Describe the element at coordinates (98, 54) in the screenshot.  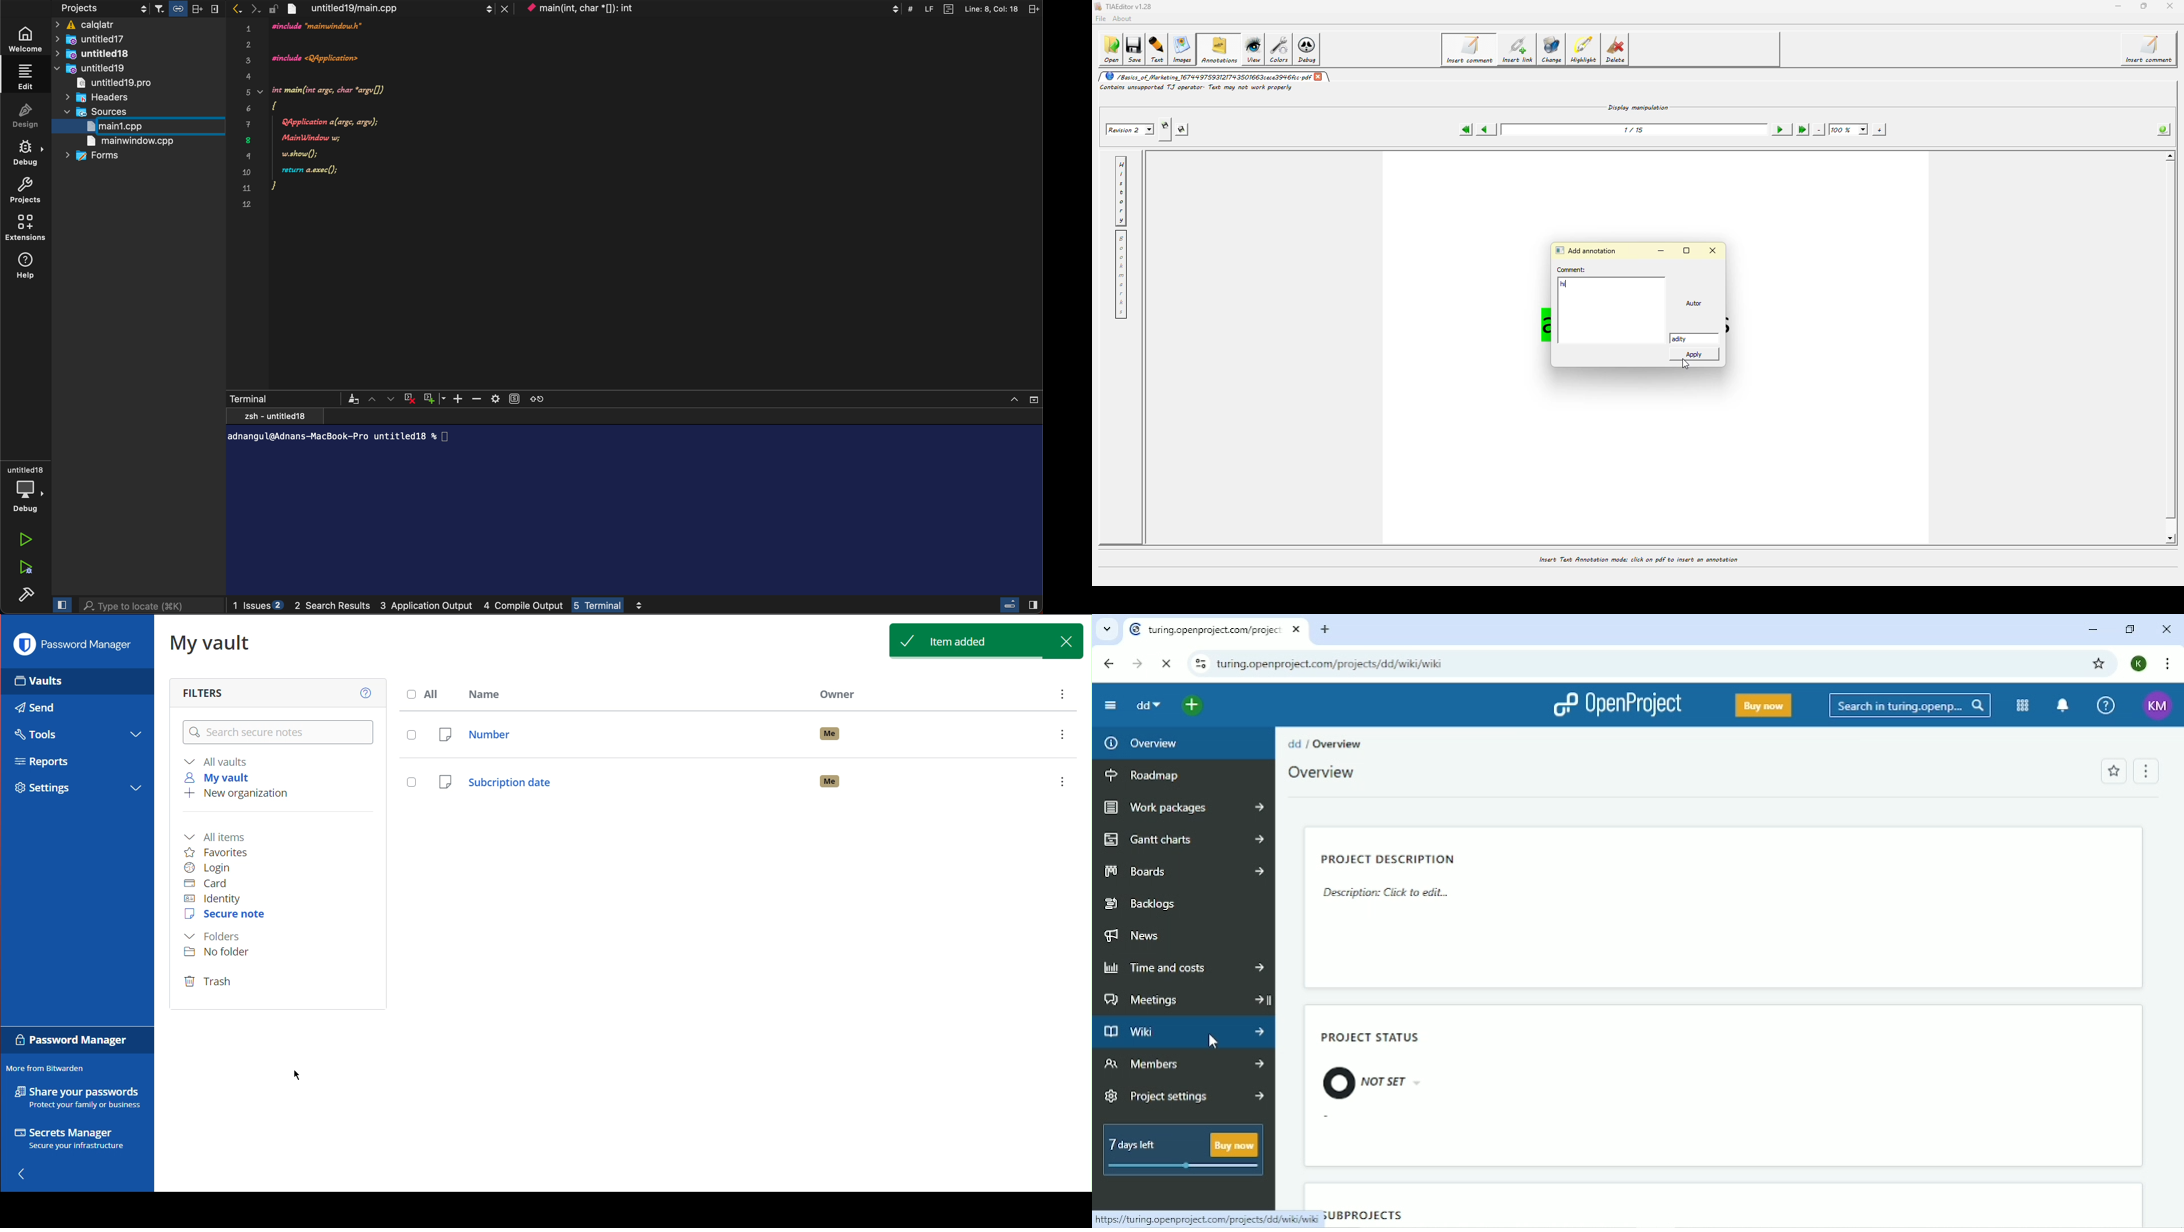
I see `untitlewd18` at that location.